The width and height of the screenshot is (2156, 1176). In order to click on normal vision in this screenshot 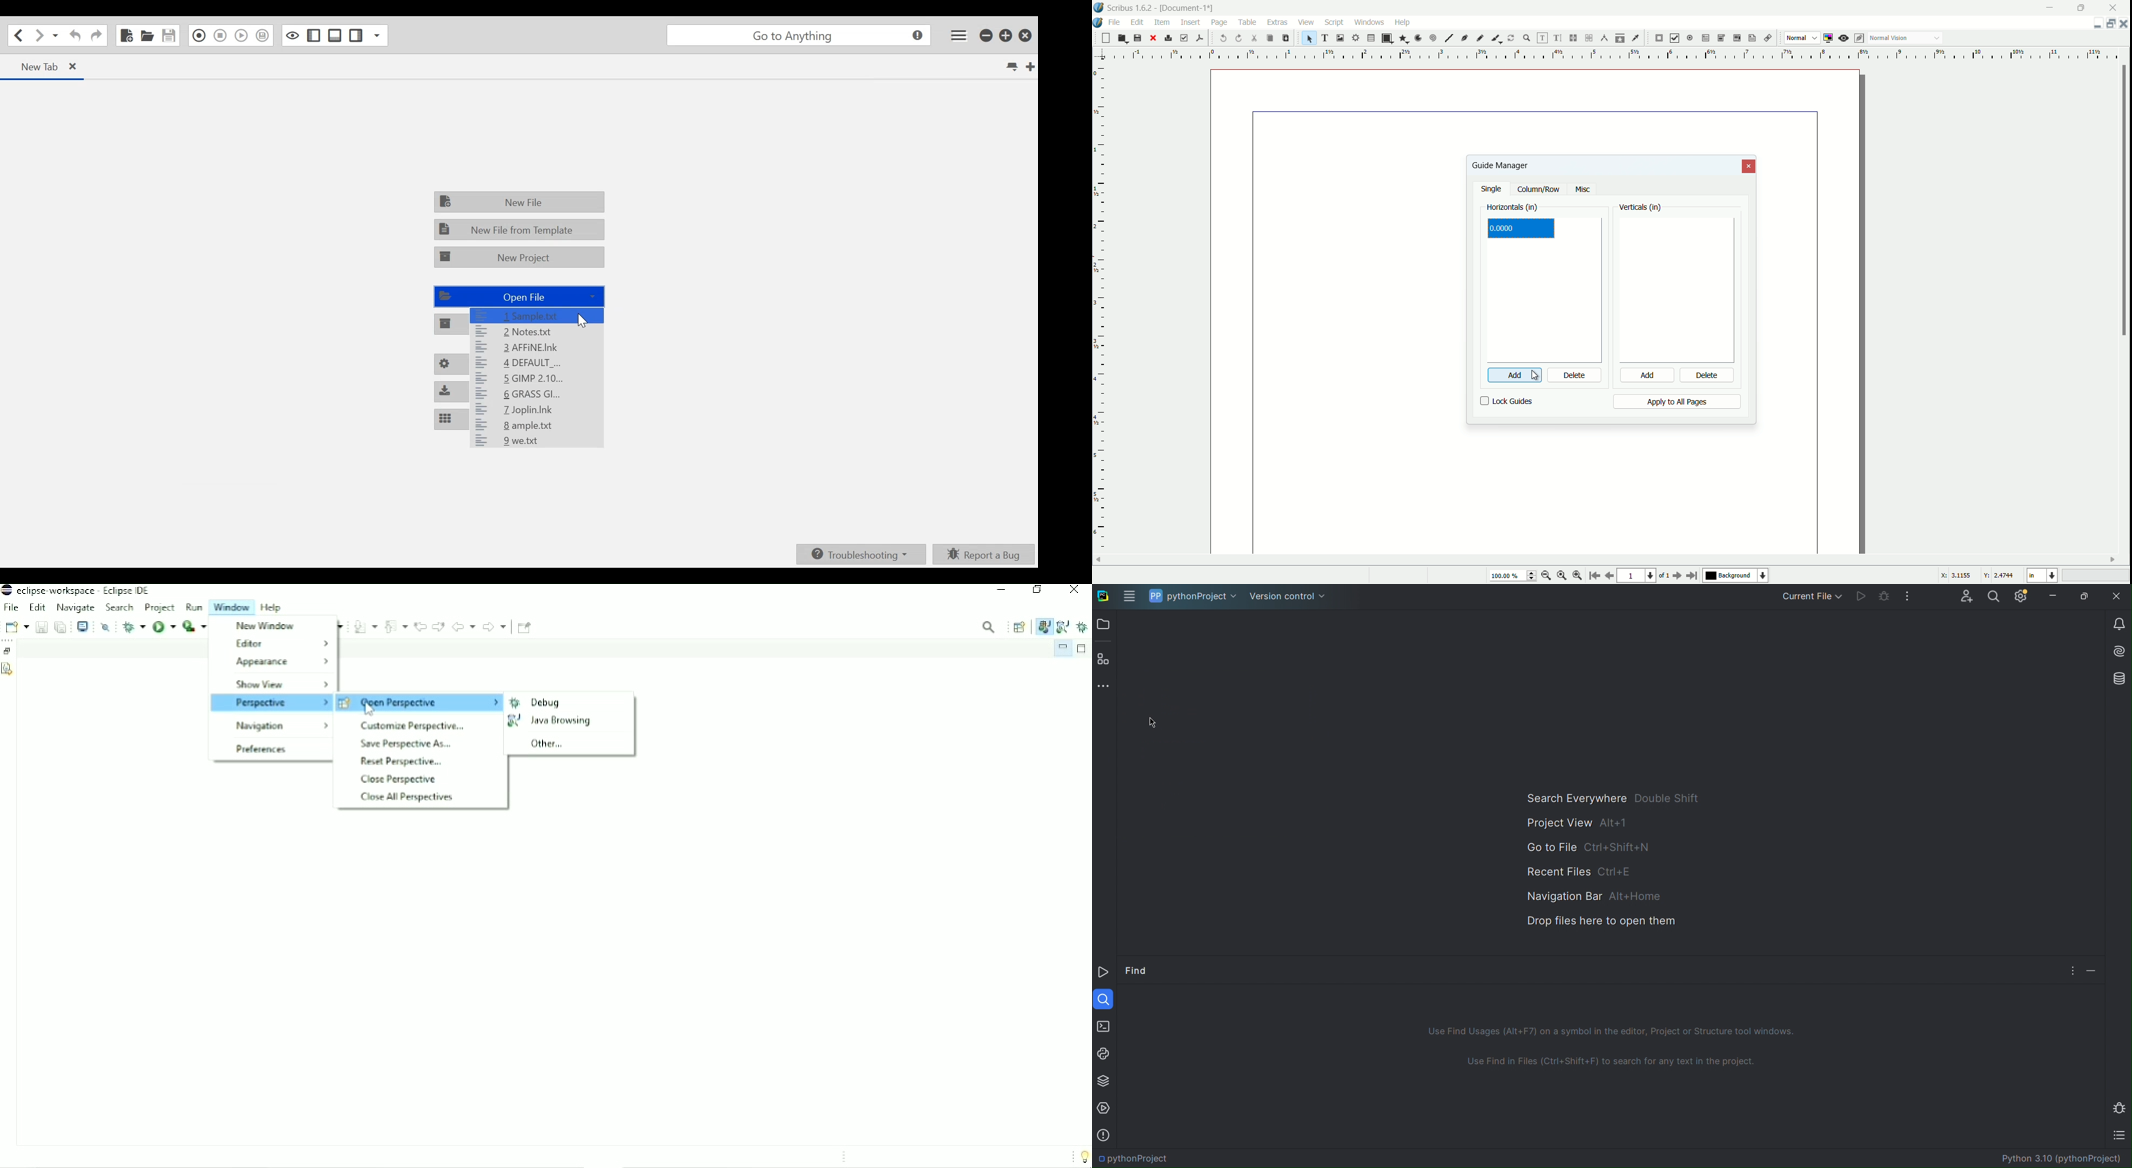, I will do `click(1890, 38)`.